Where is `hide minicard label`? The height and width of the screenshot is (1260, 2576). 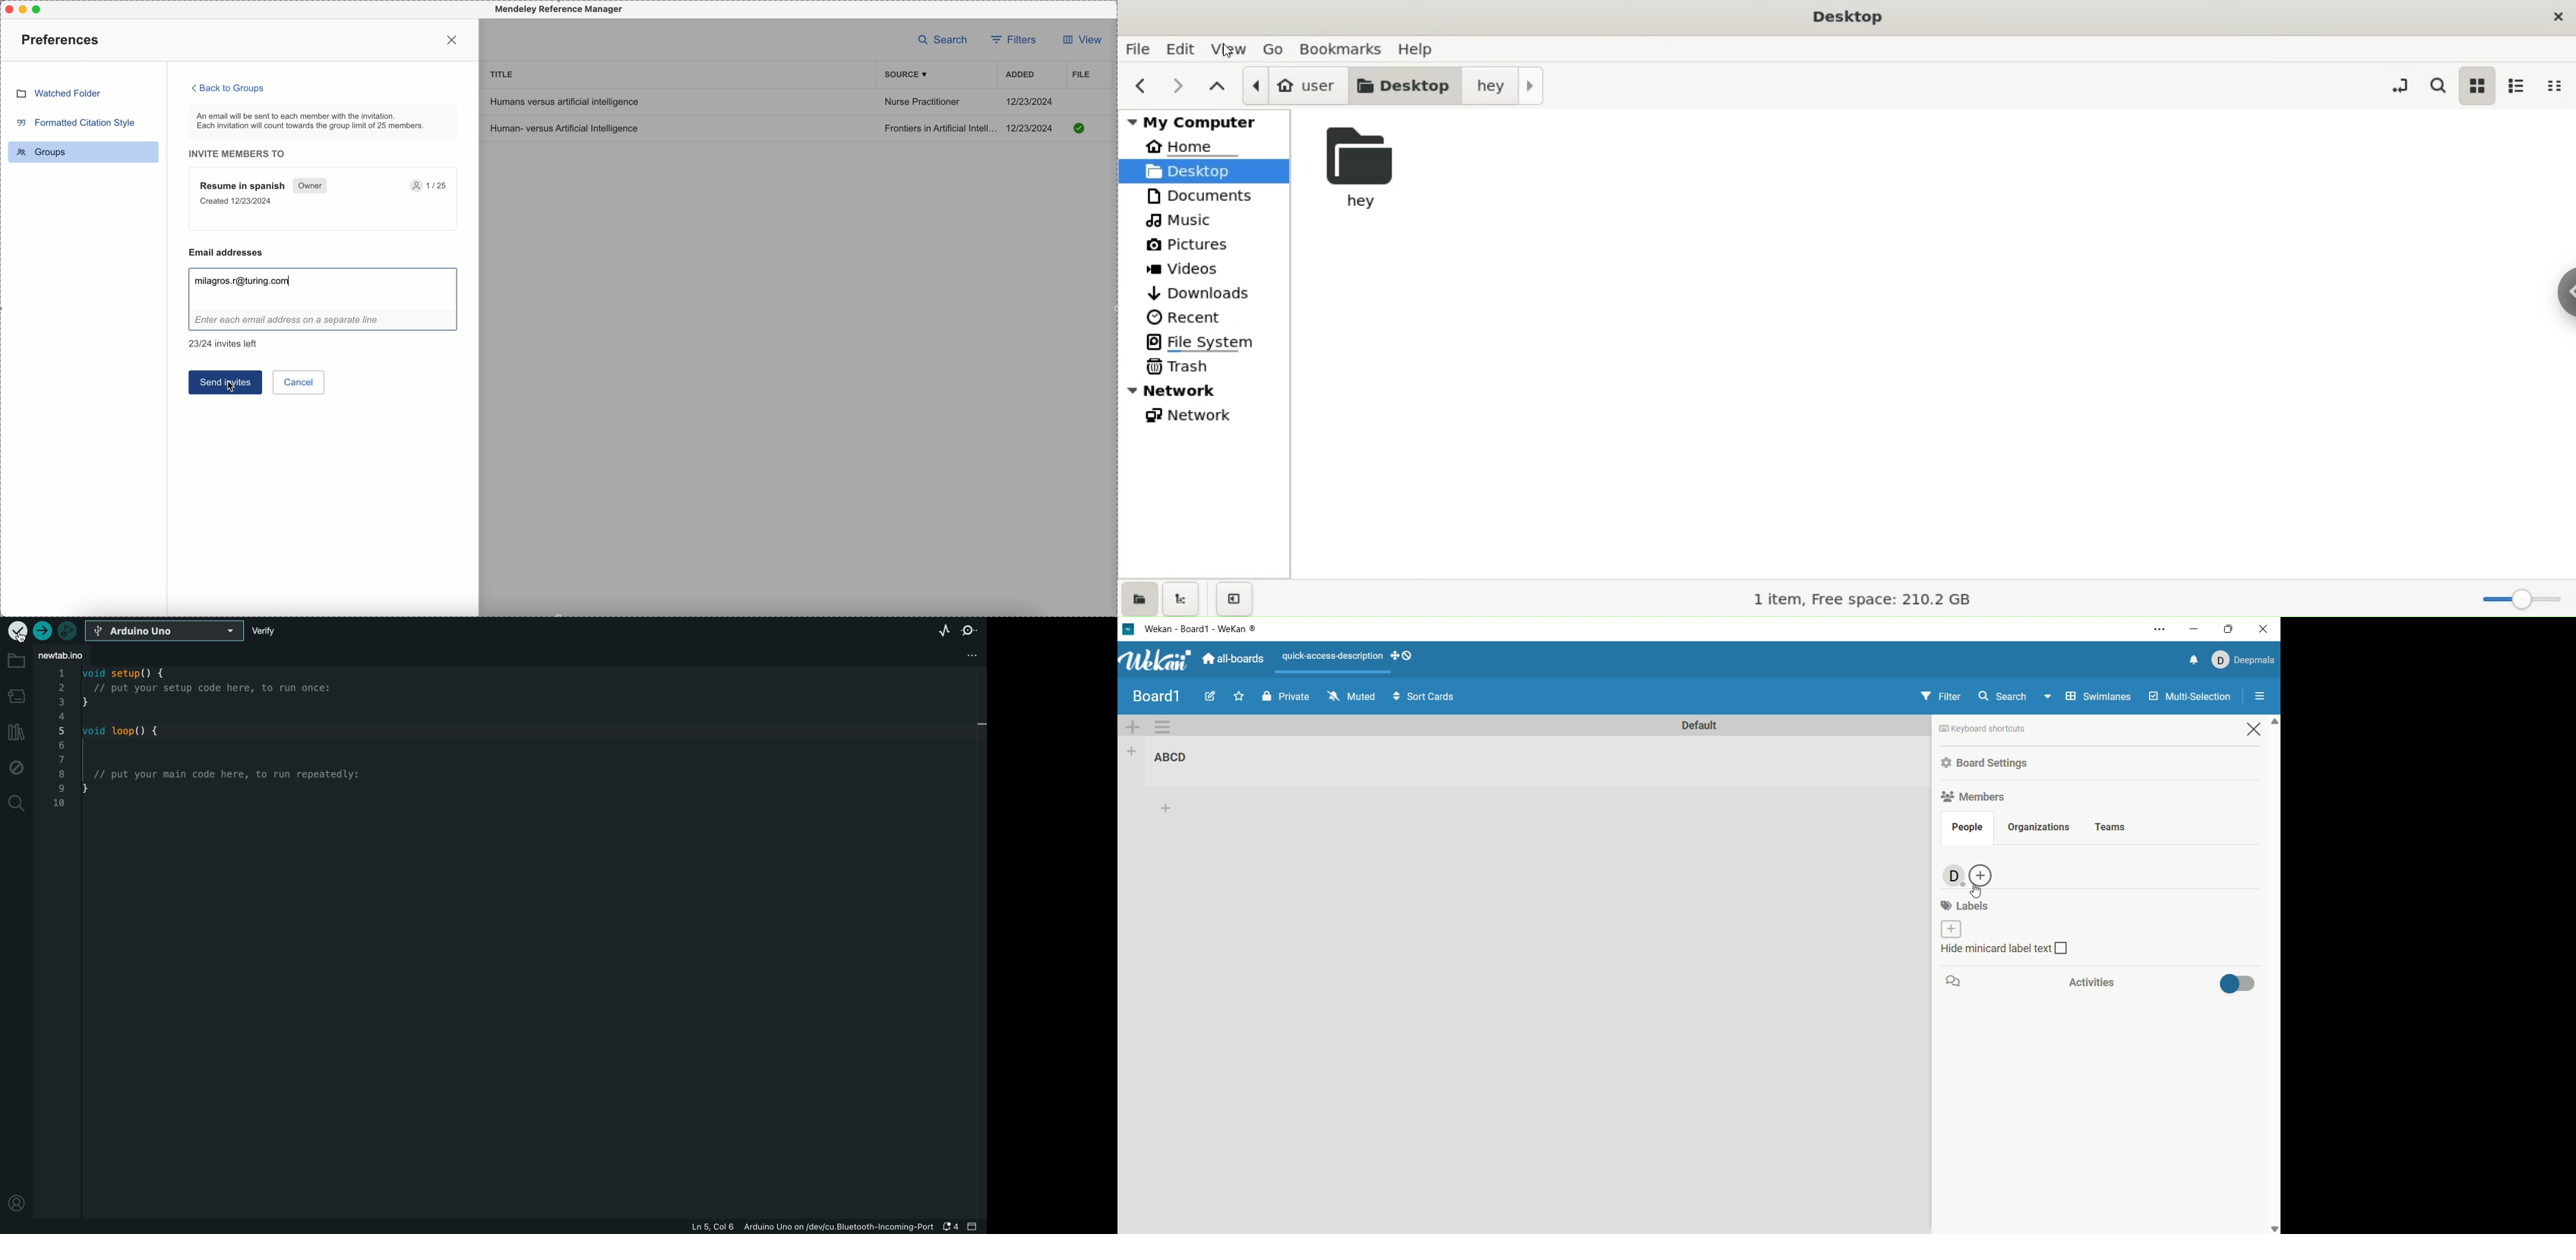
hide minicard label is located at coordinates (2003, 952).